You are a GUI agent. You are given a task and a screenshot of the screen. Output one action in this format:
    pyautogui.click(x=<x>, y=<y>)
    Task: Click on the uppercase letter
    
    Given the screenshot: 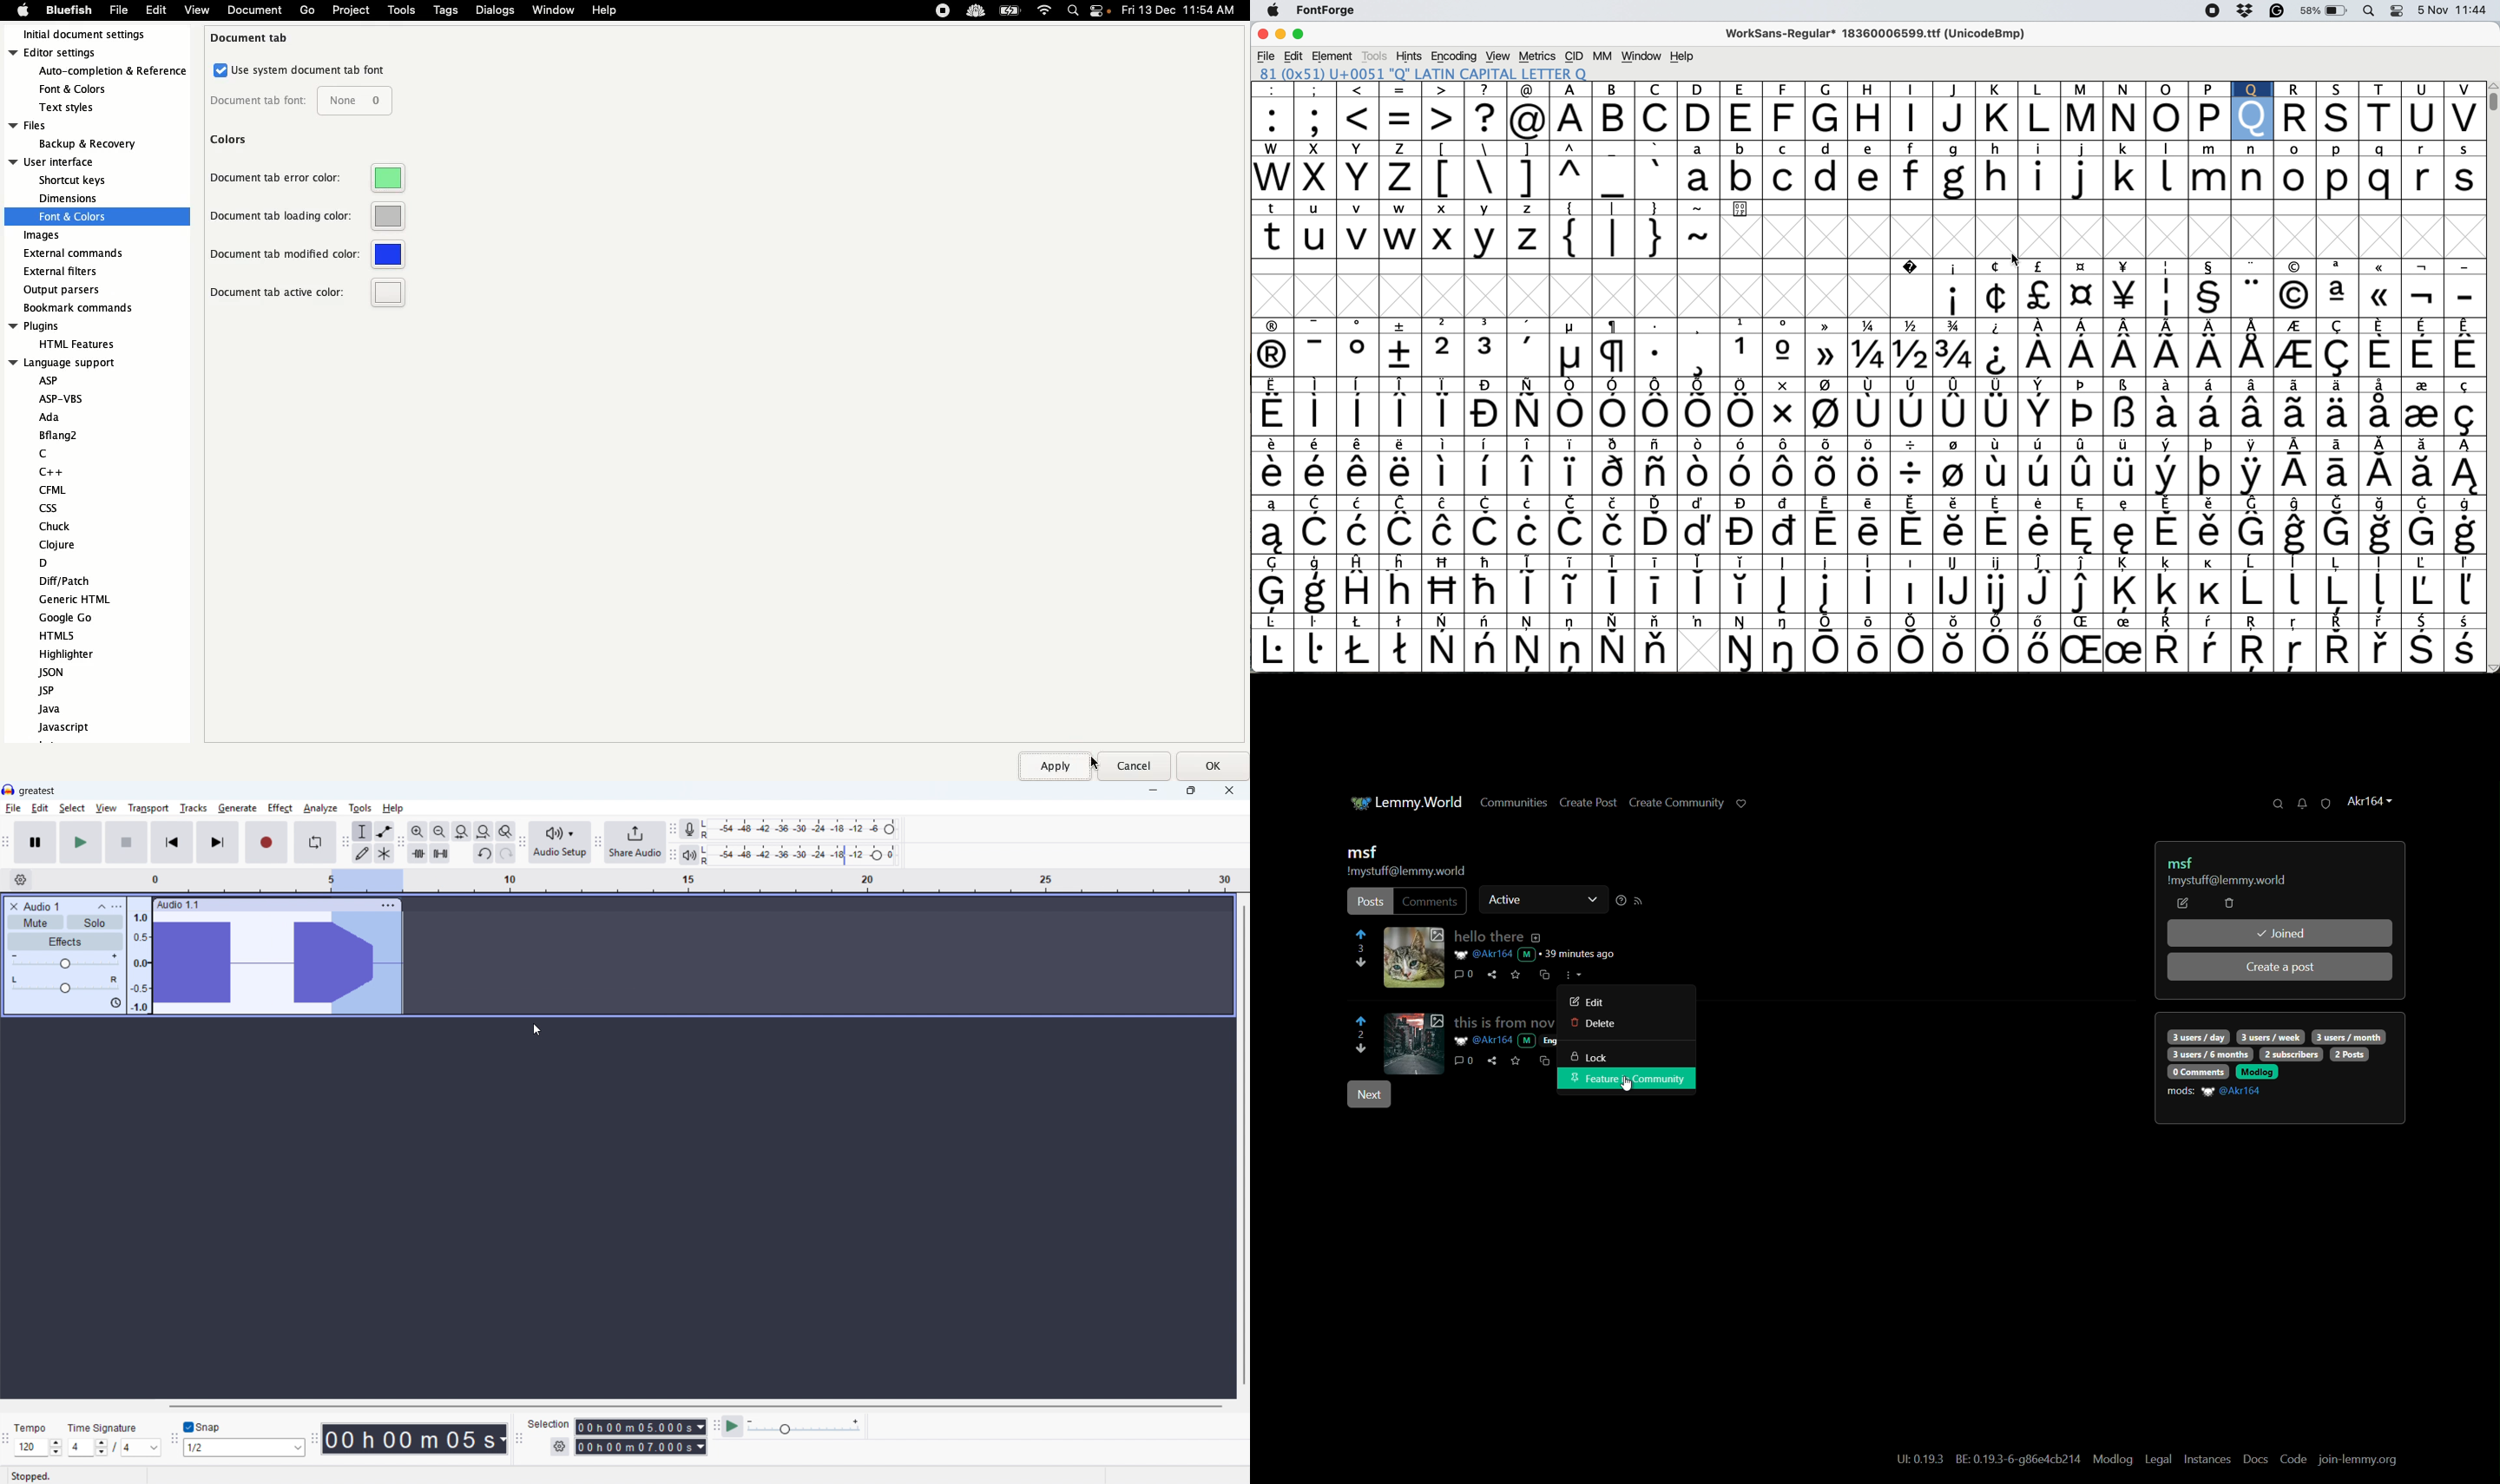 What is the action you would take?
    pyautogui.click(x=1890, y=119)
    